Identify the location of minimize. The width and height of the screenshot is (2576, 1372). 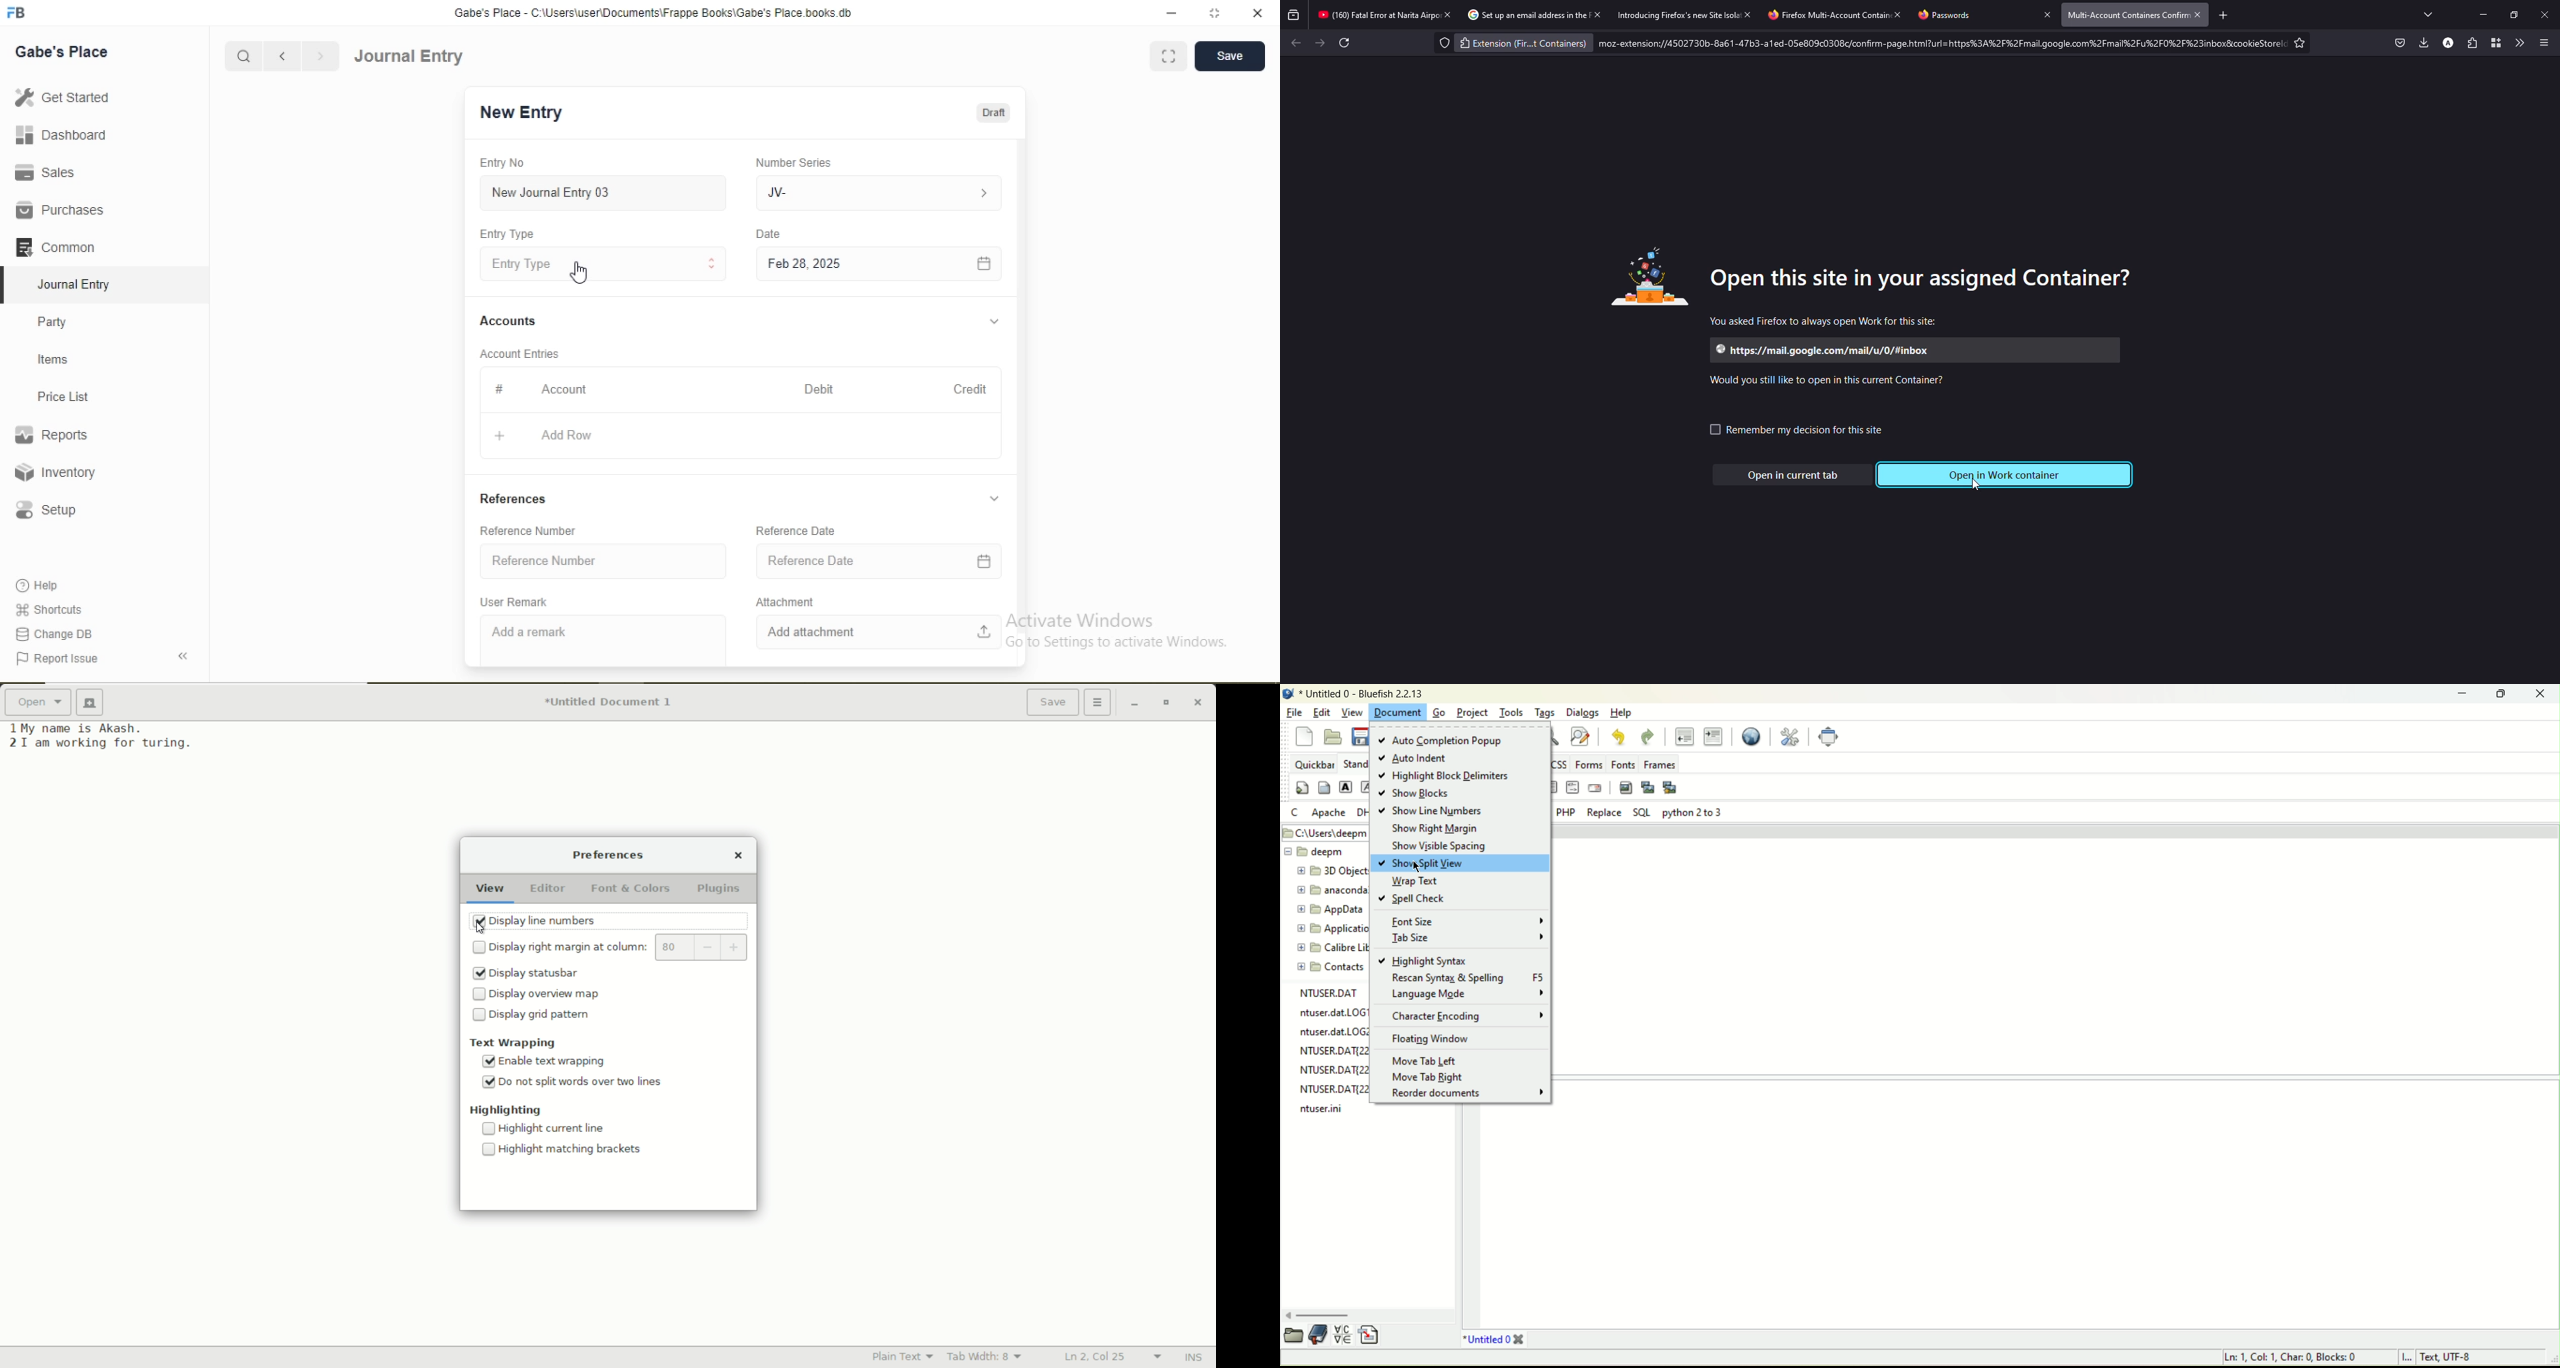
(1169, 14).